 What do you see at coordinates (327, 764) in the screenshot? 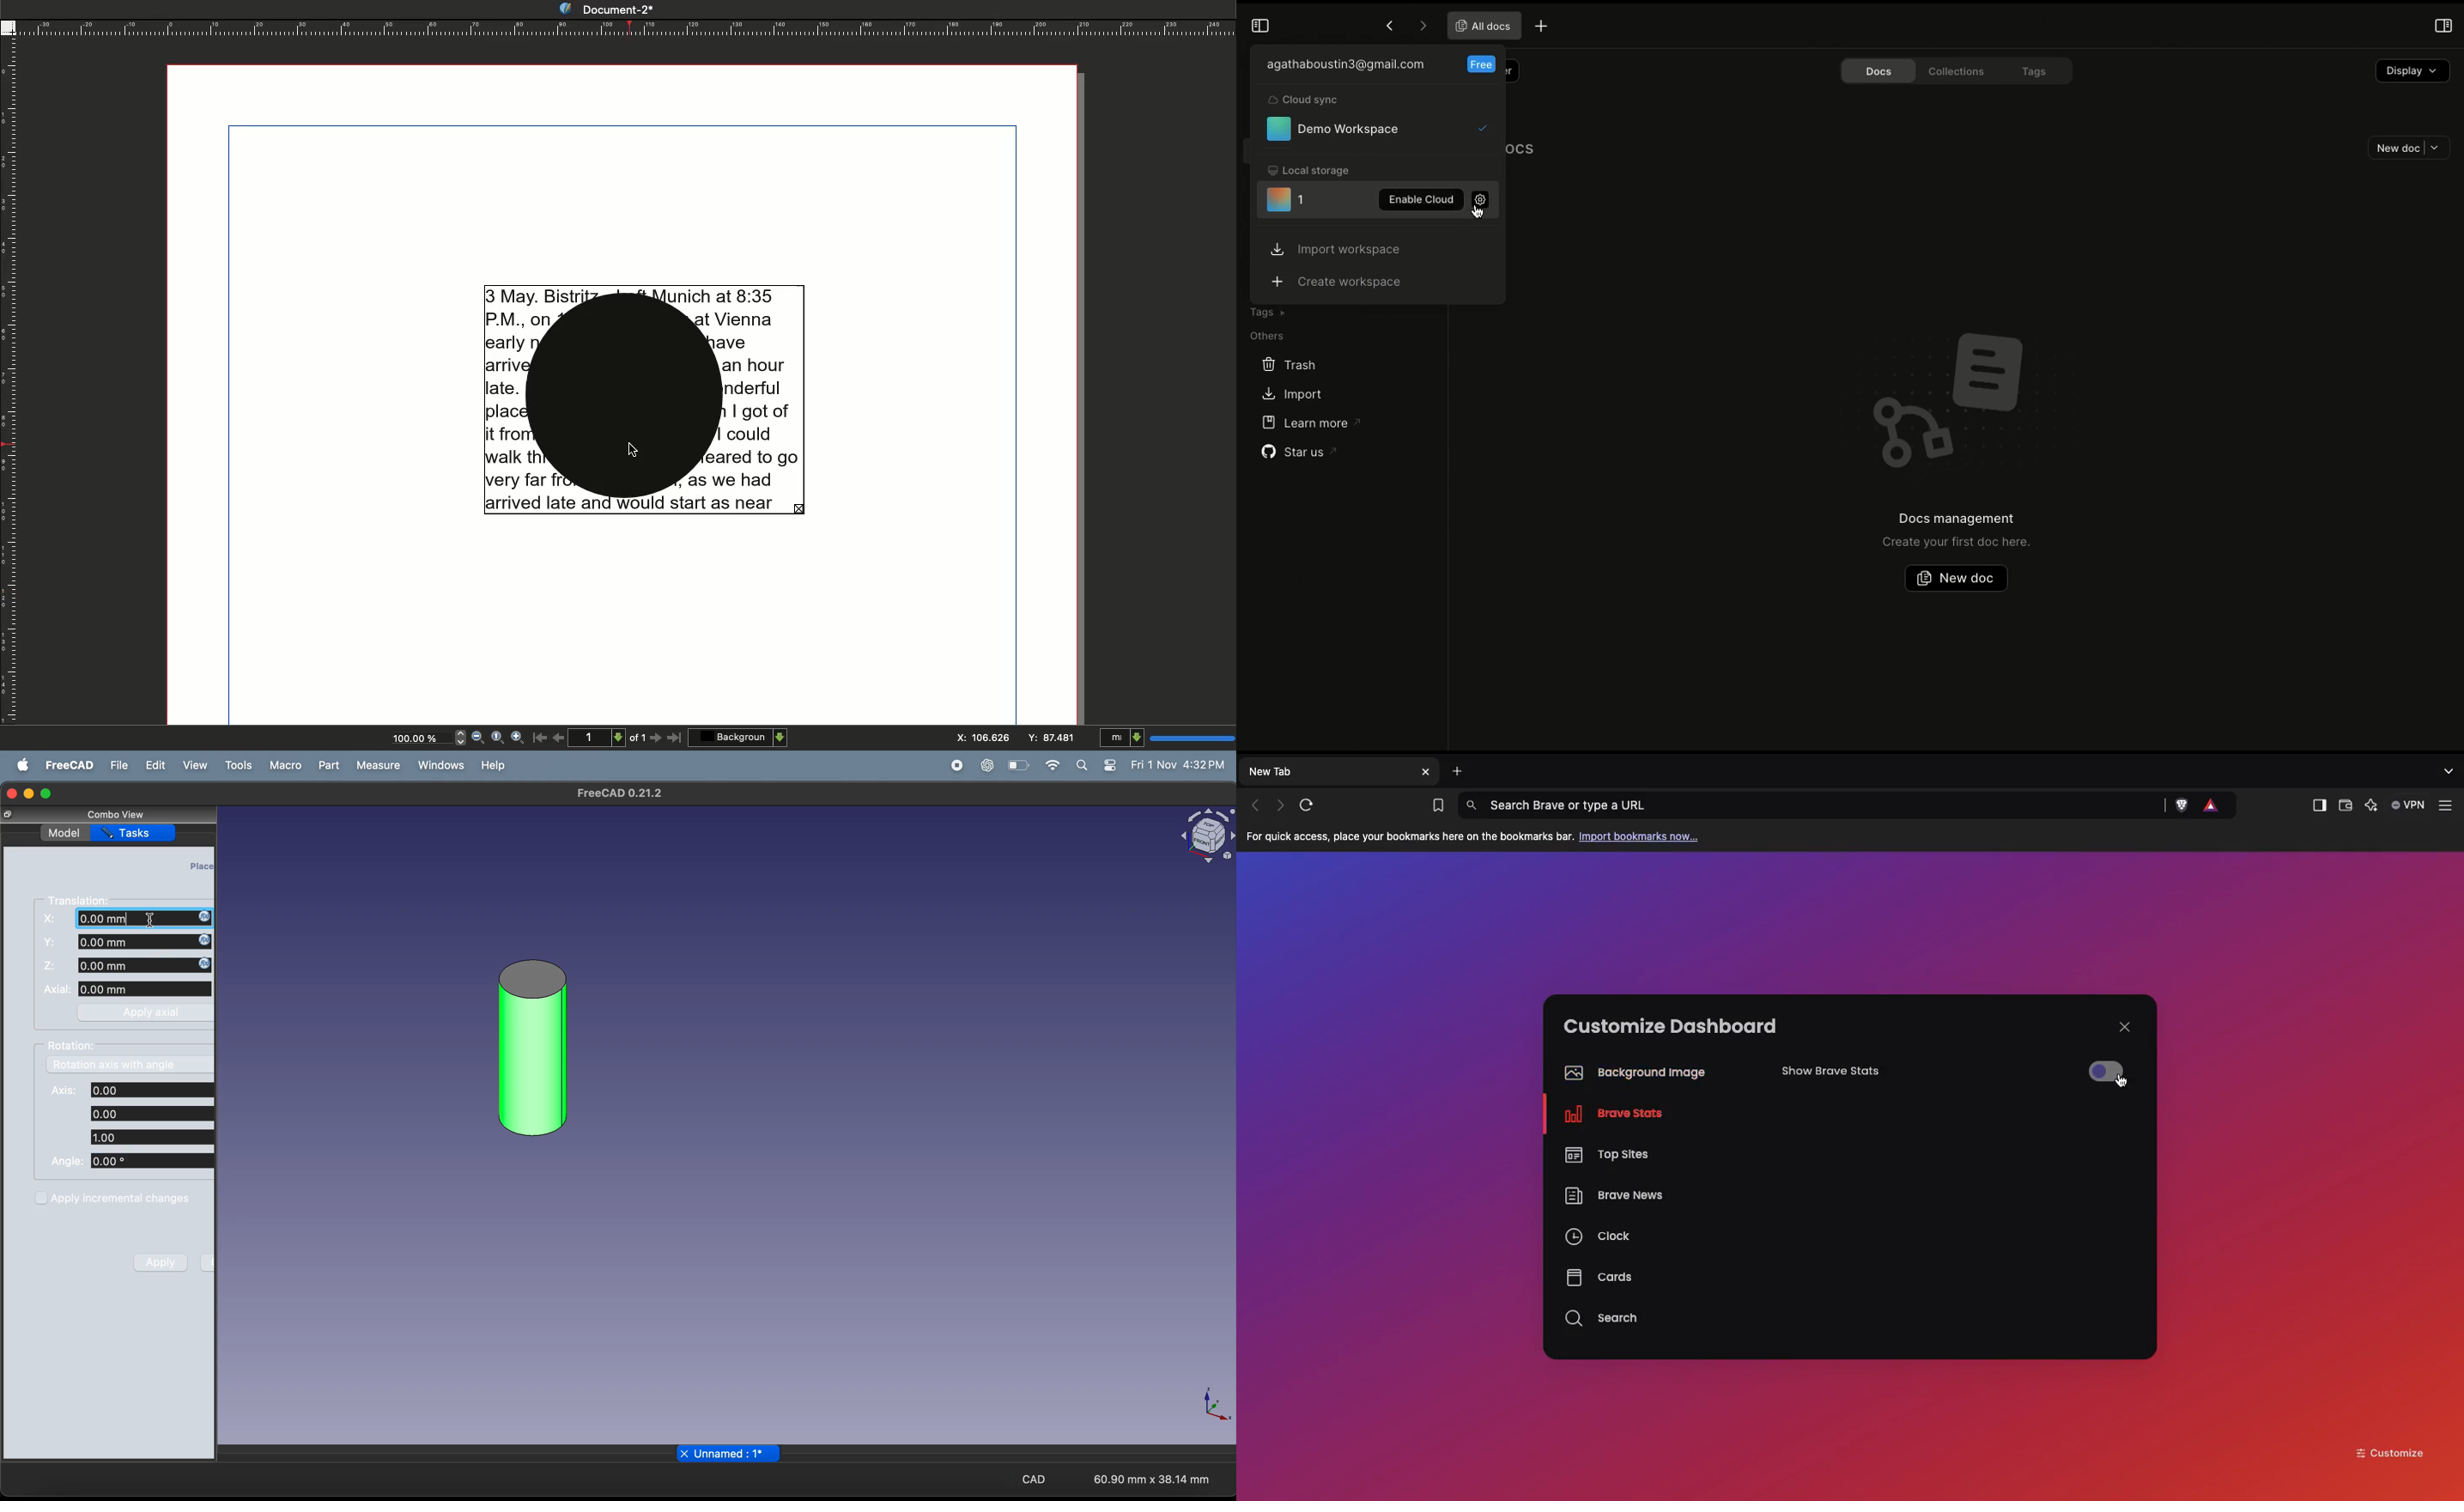
I see `part` at bounding box center [327, 764].